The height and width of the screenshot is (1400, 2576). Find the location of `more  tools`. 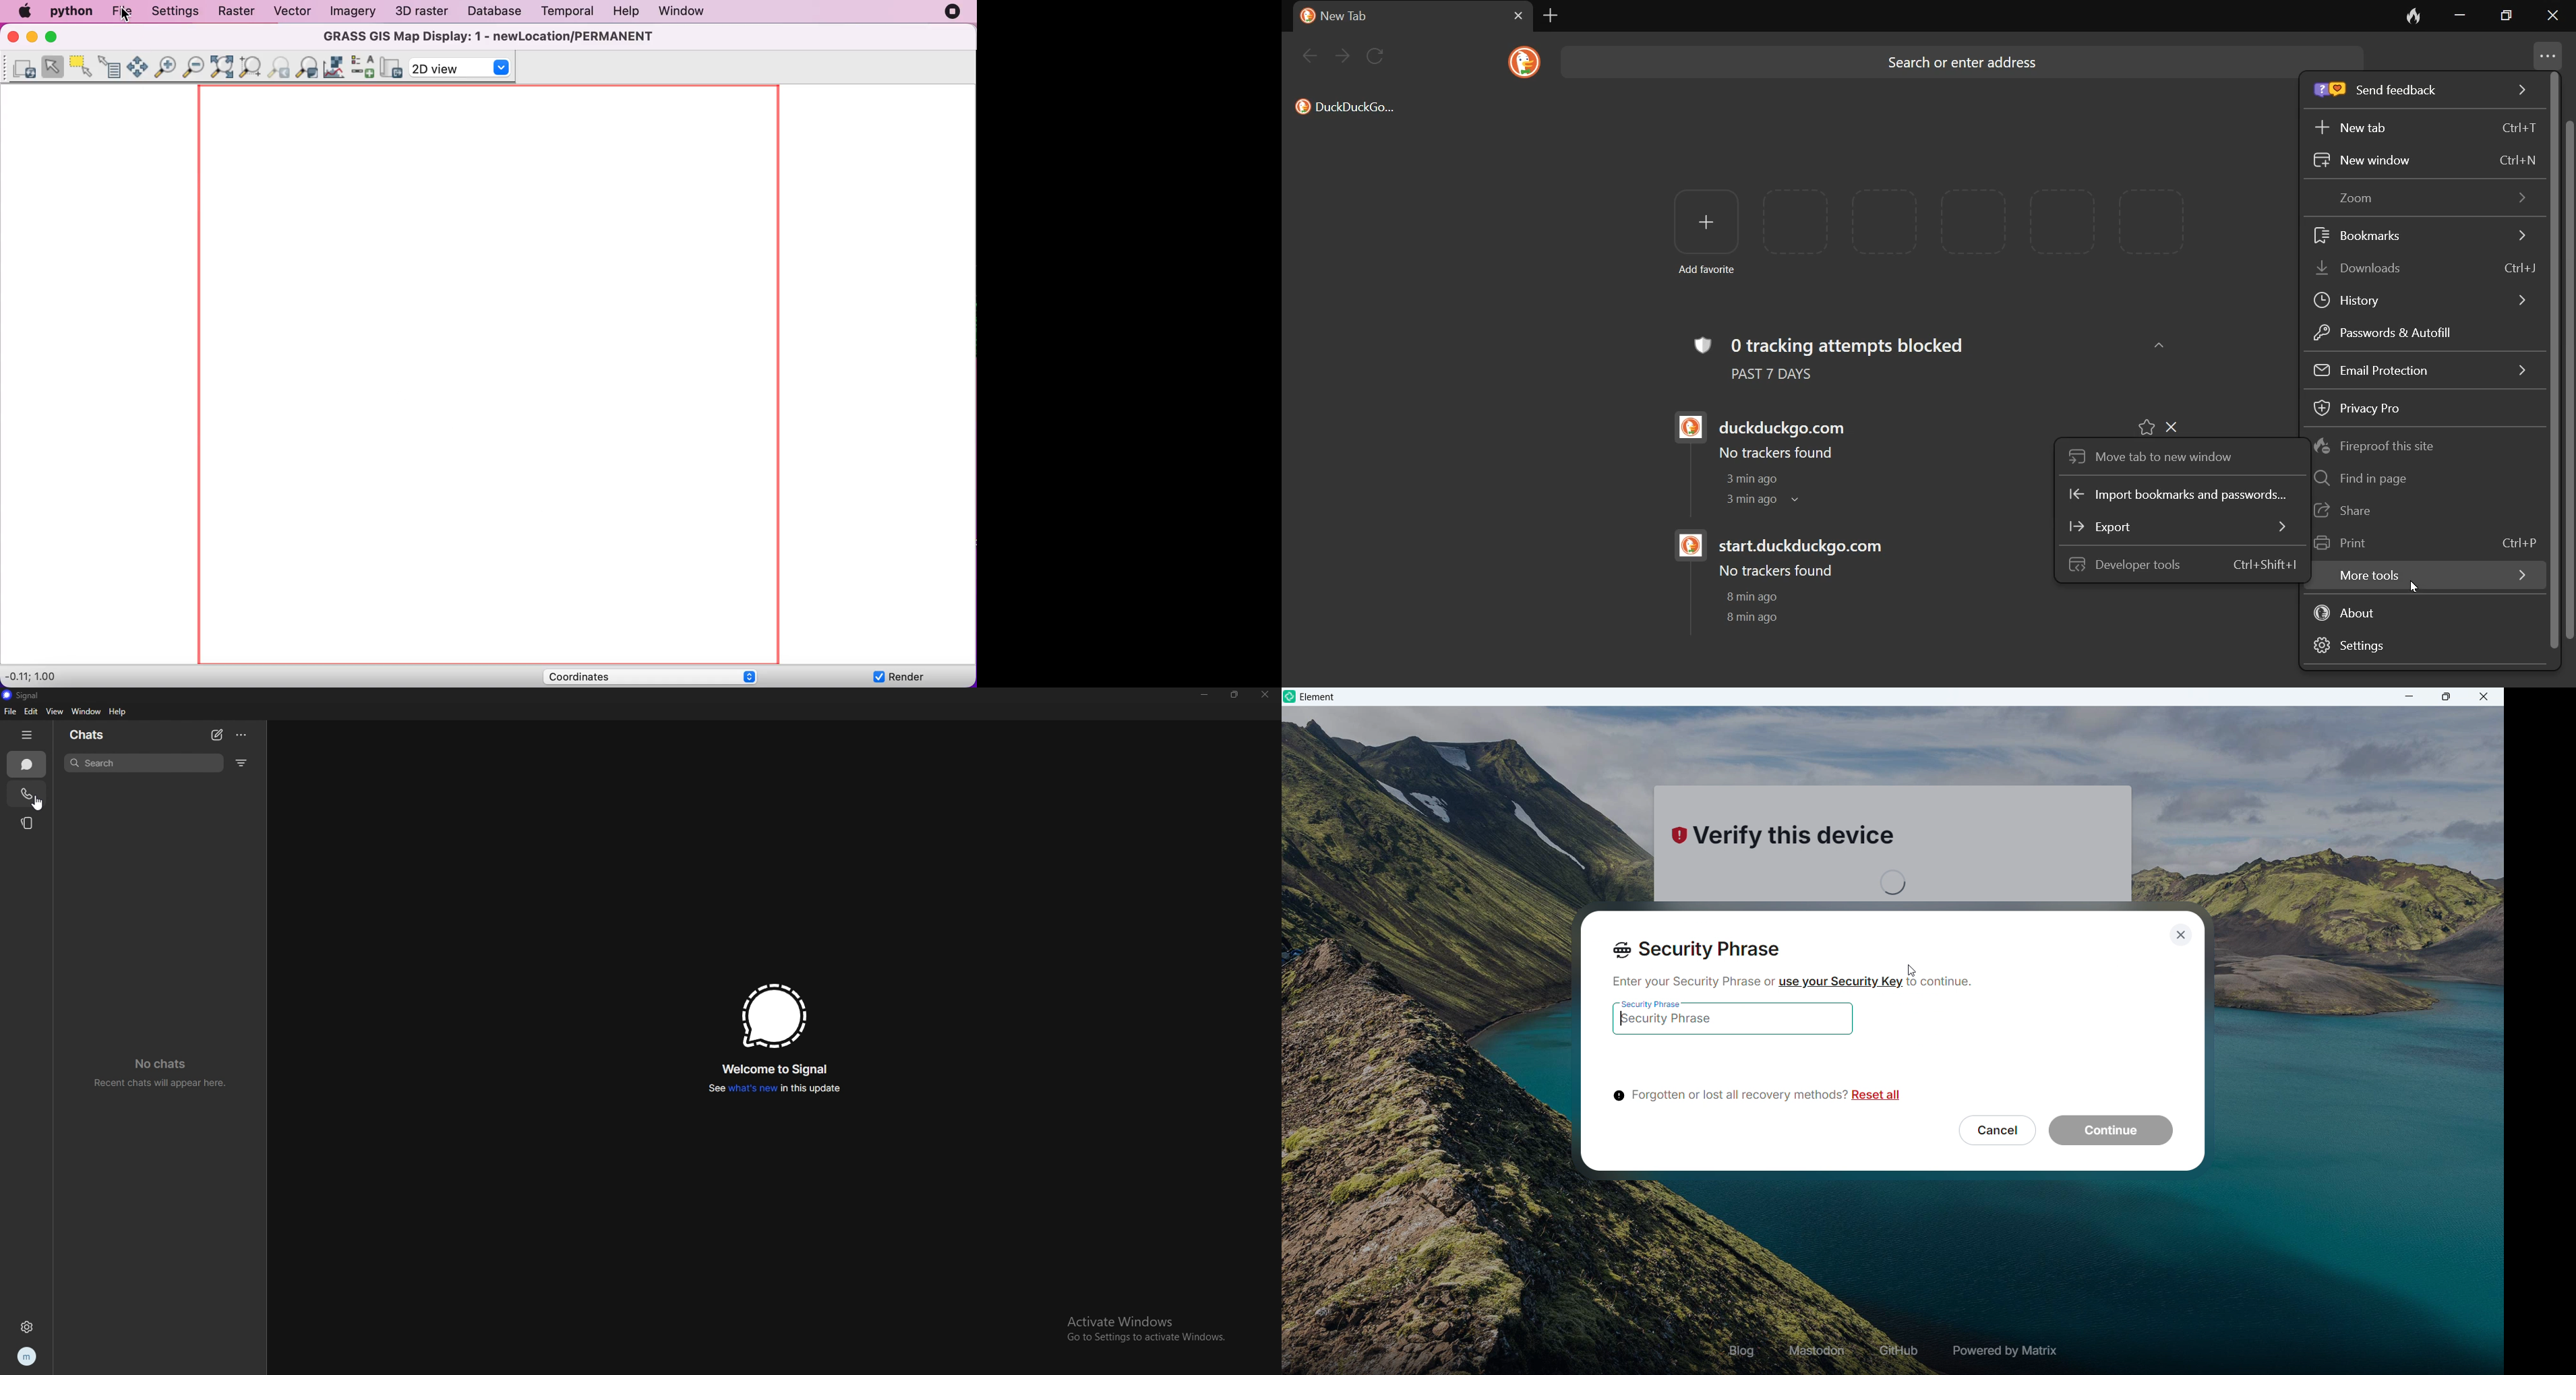

more  tools is located at coordinates (2422, 576).